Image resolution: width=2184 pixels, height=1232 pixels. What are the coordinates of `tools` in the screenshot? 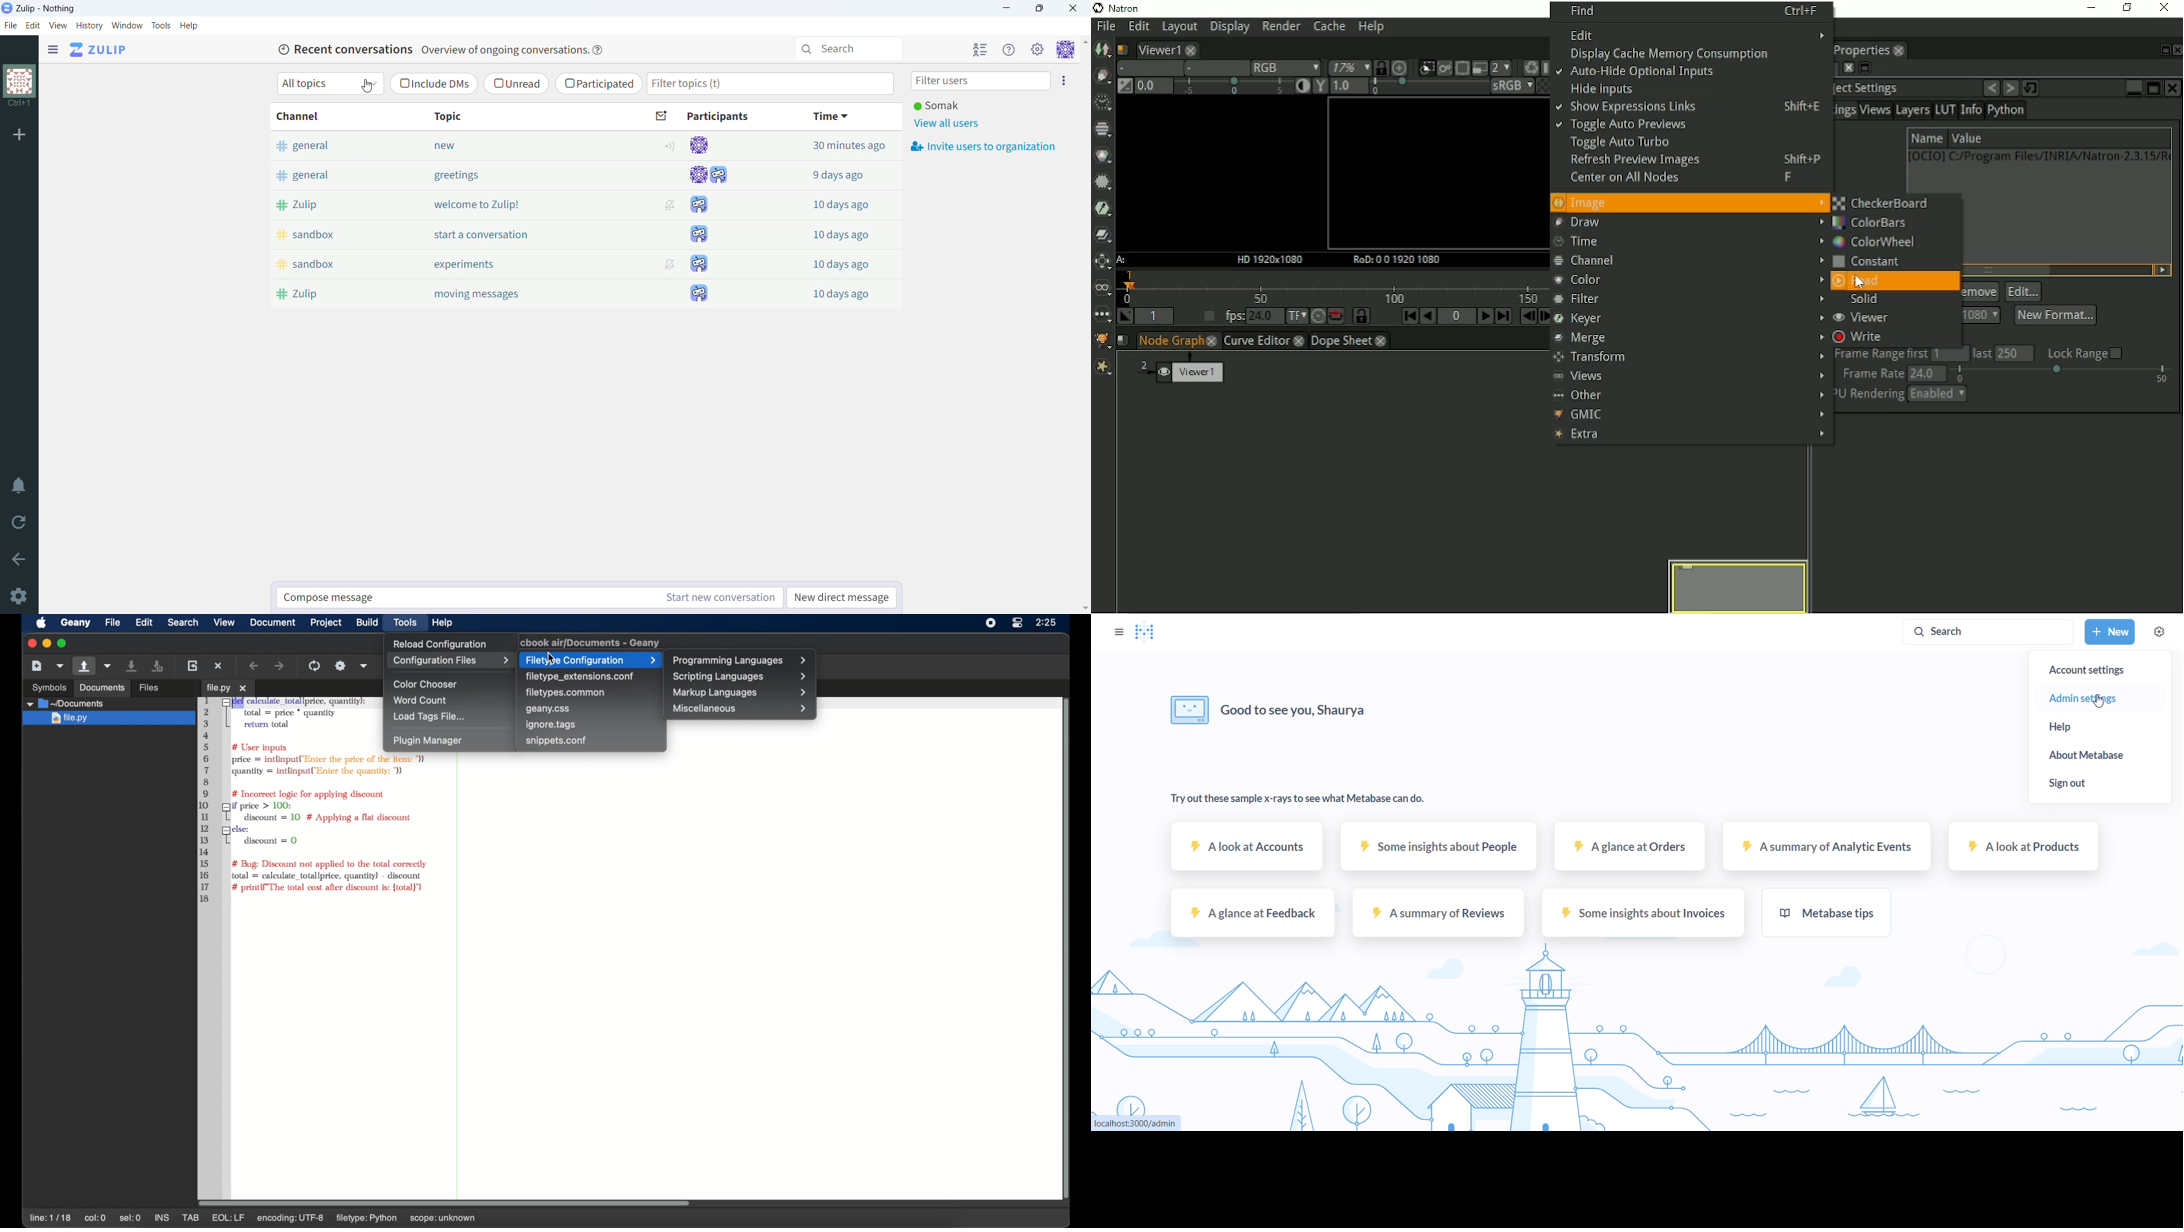 It's located at (162, 25).